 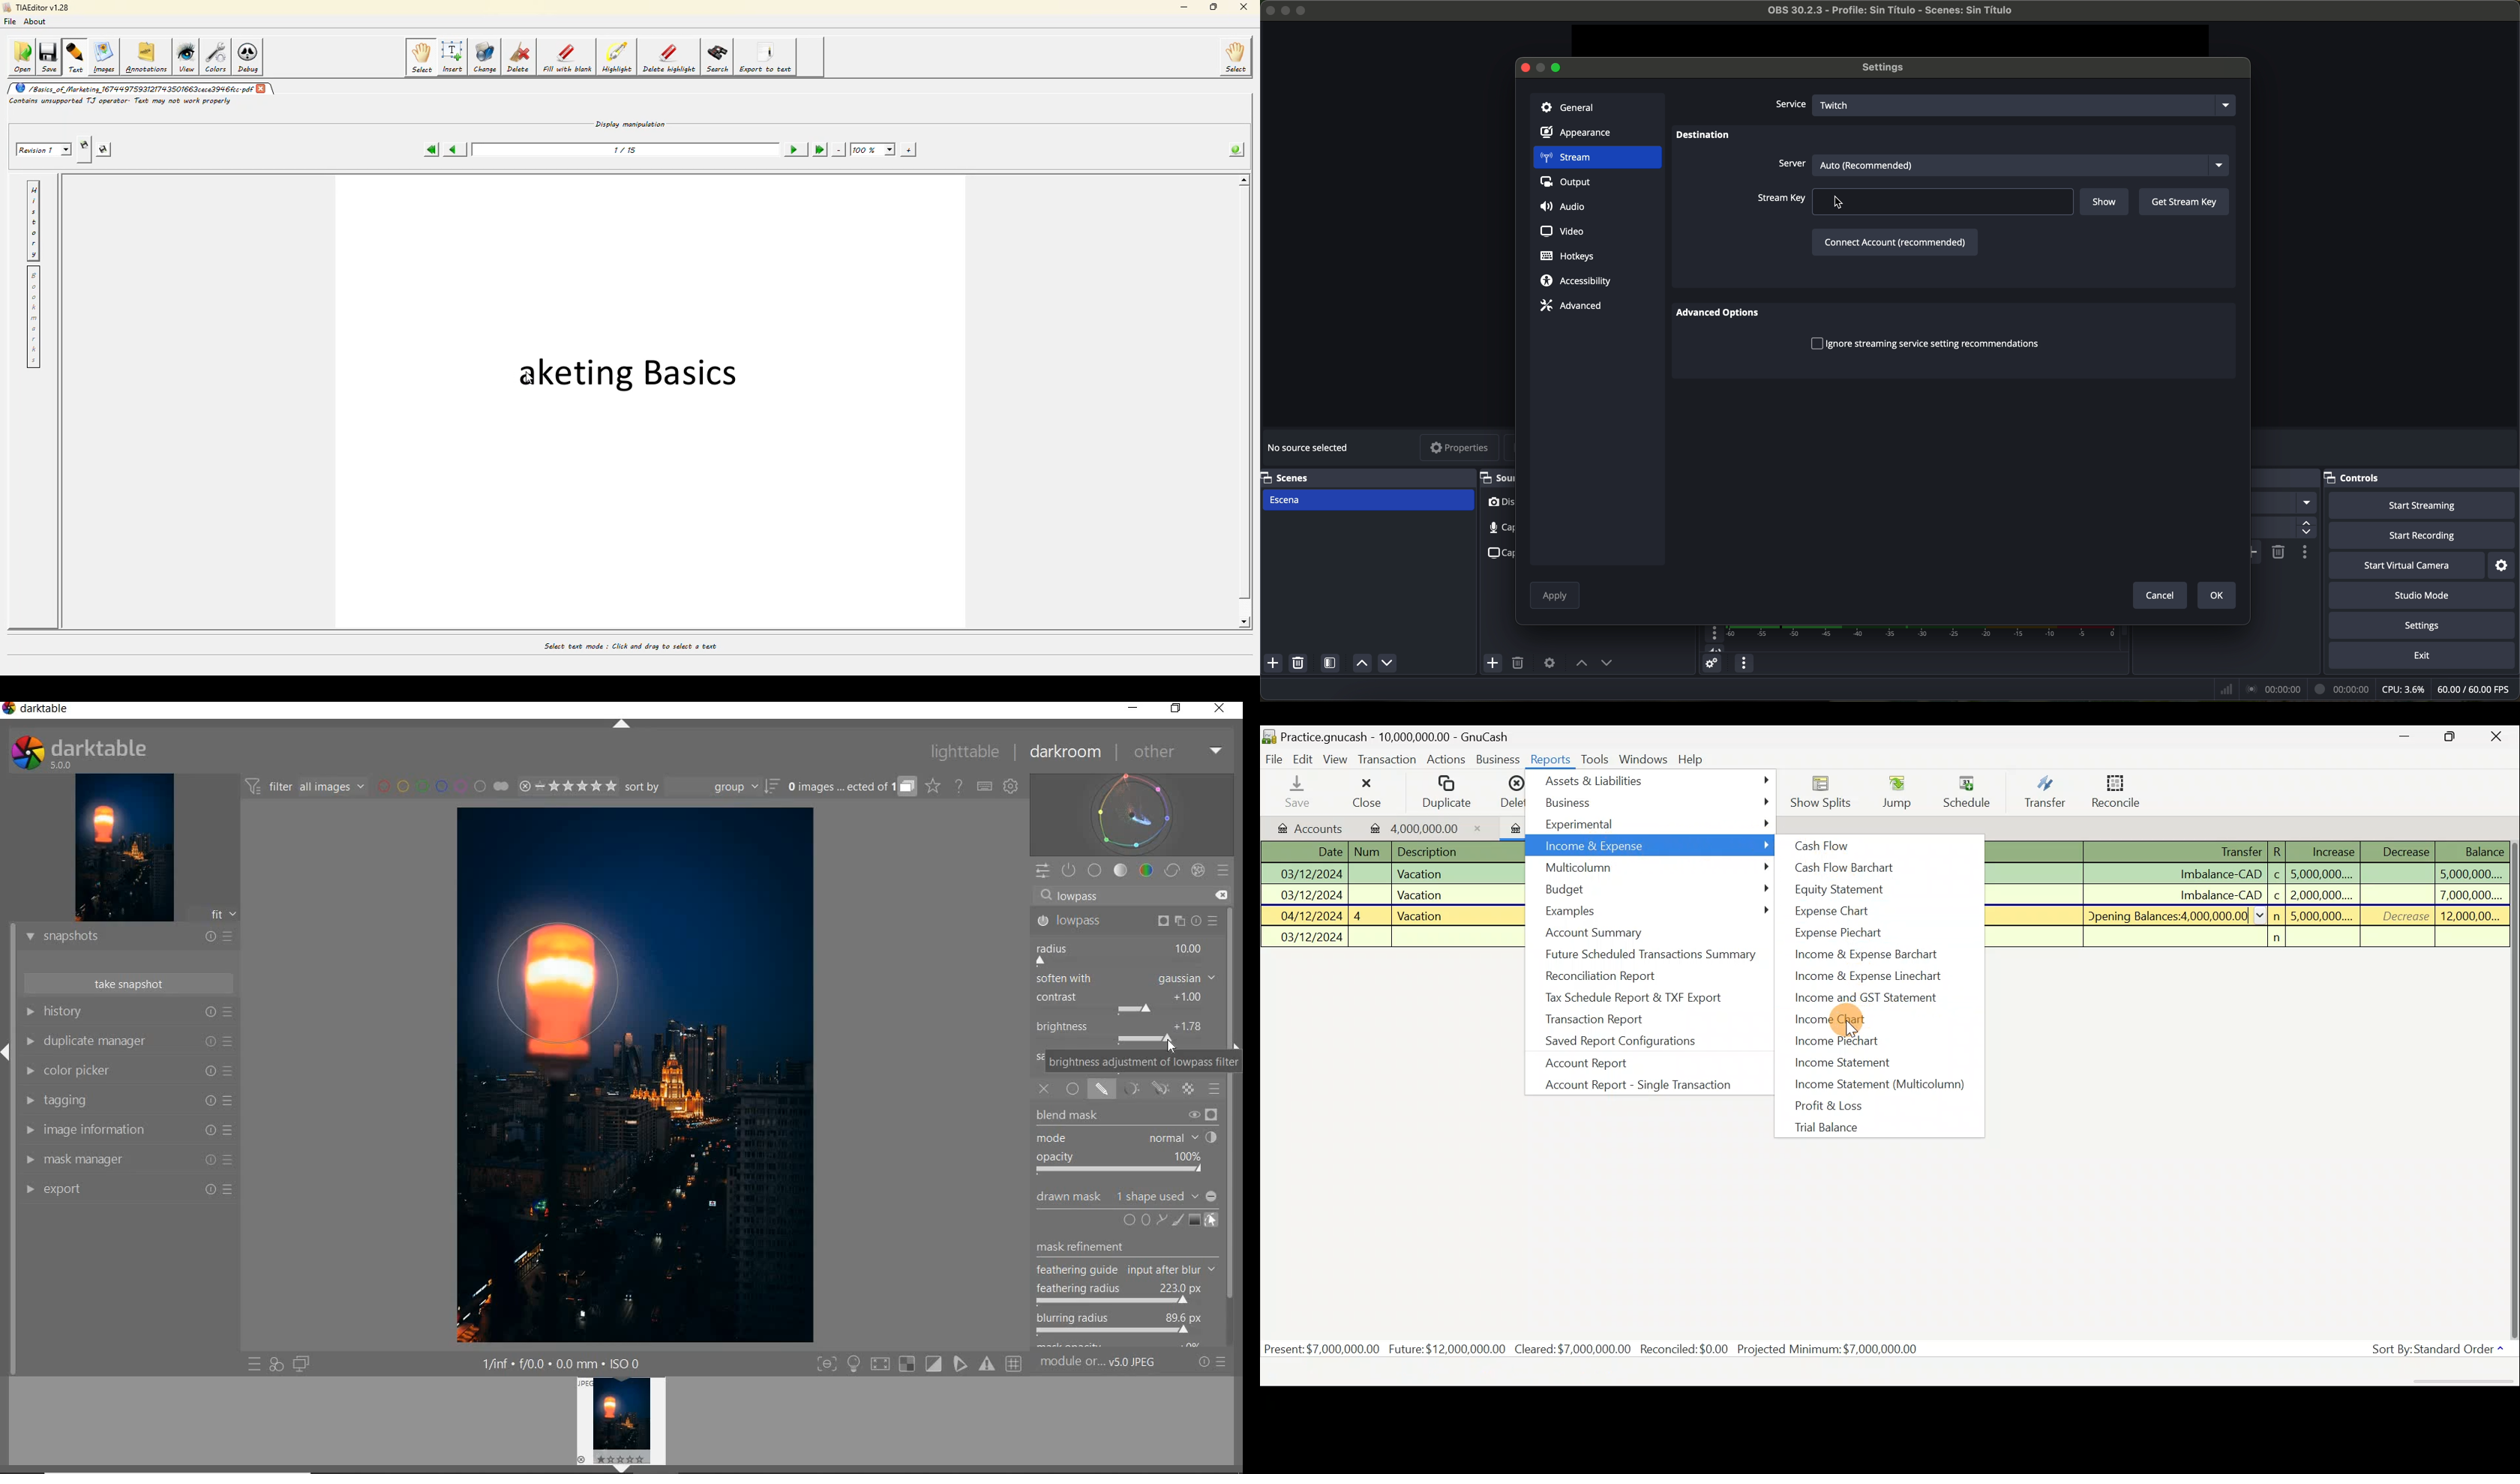 What do you see at coordinates (1606, 664) in the screenshot?
I see `move source down` at bounding box center [1606, 664].